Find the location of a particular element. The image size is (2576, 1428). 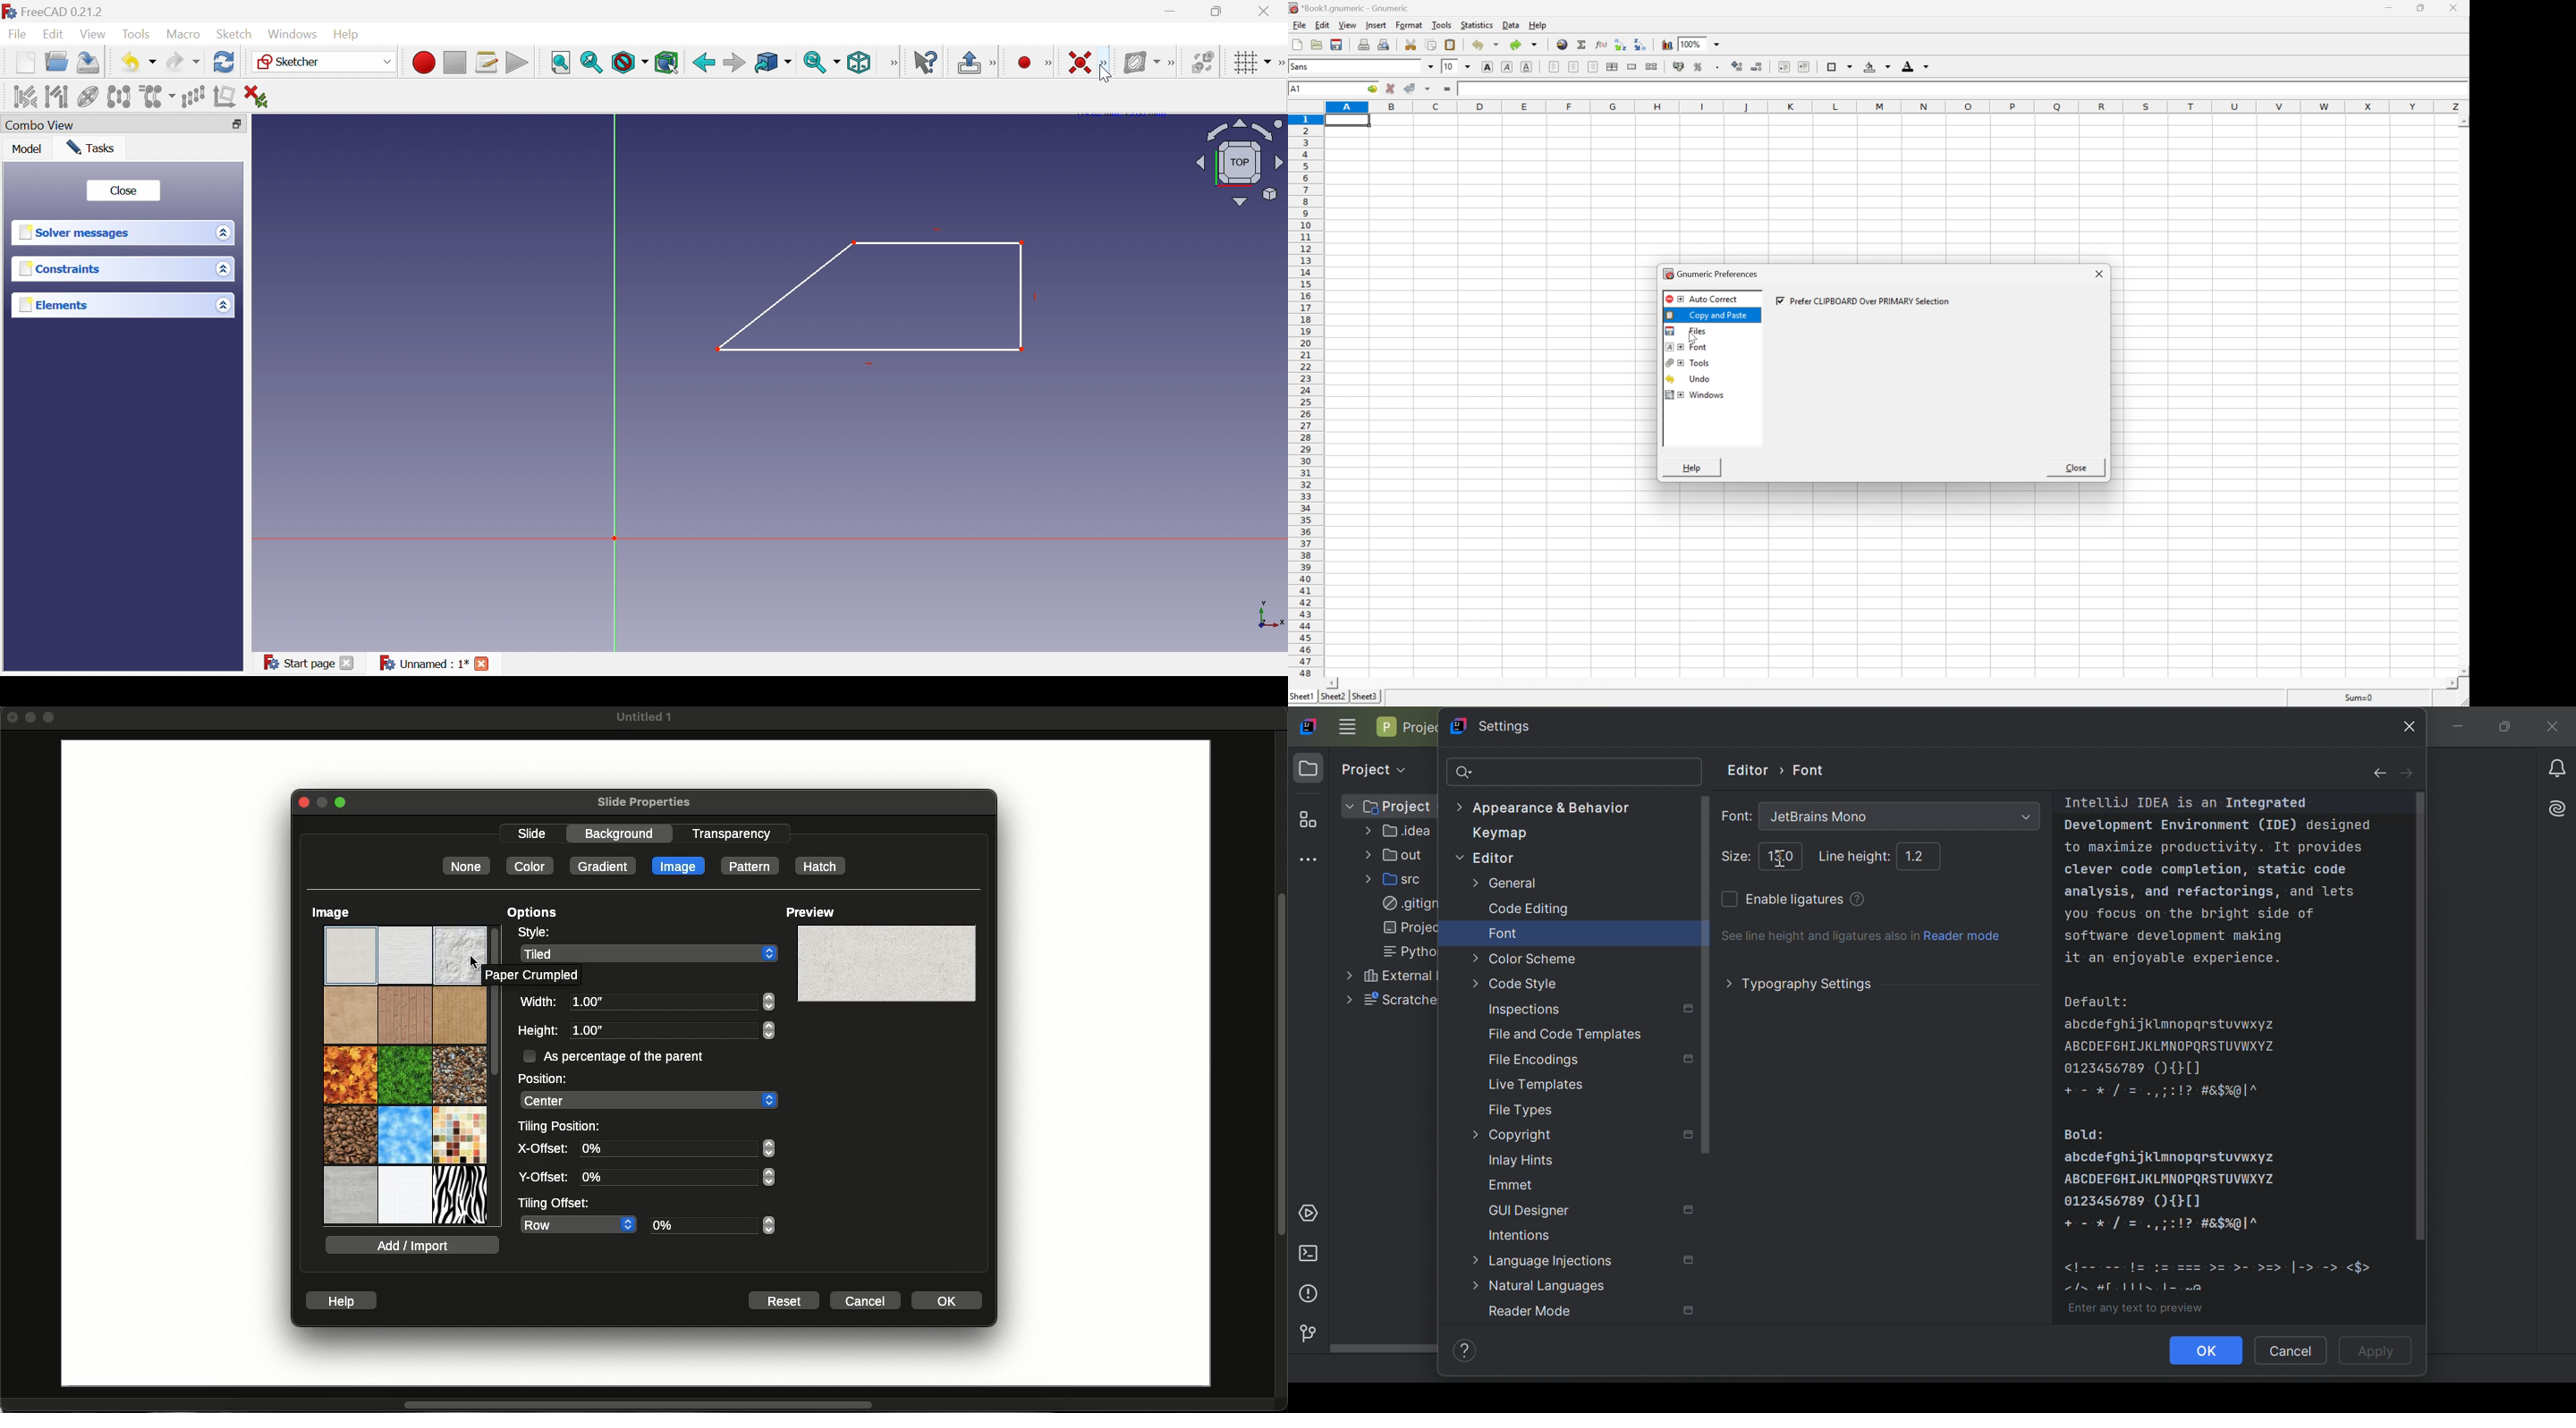

Tiled is located at coordinates (649, 952).